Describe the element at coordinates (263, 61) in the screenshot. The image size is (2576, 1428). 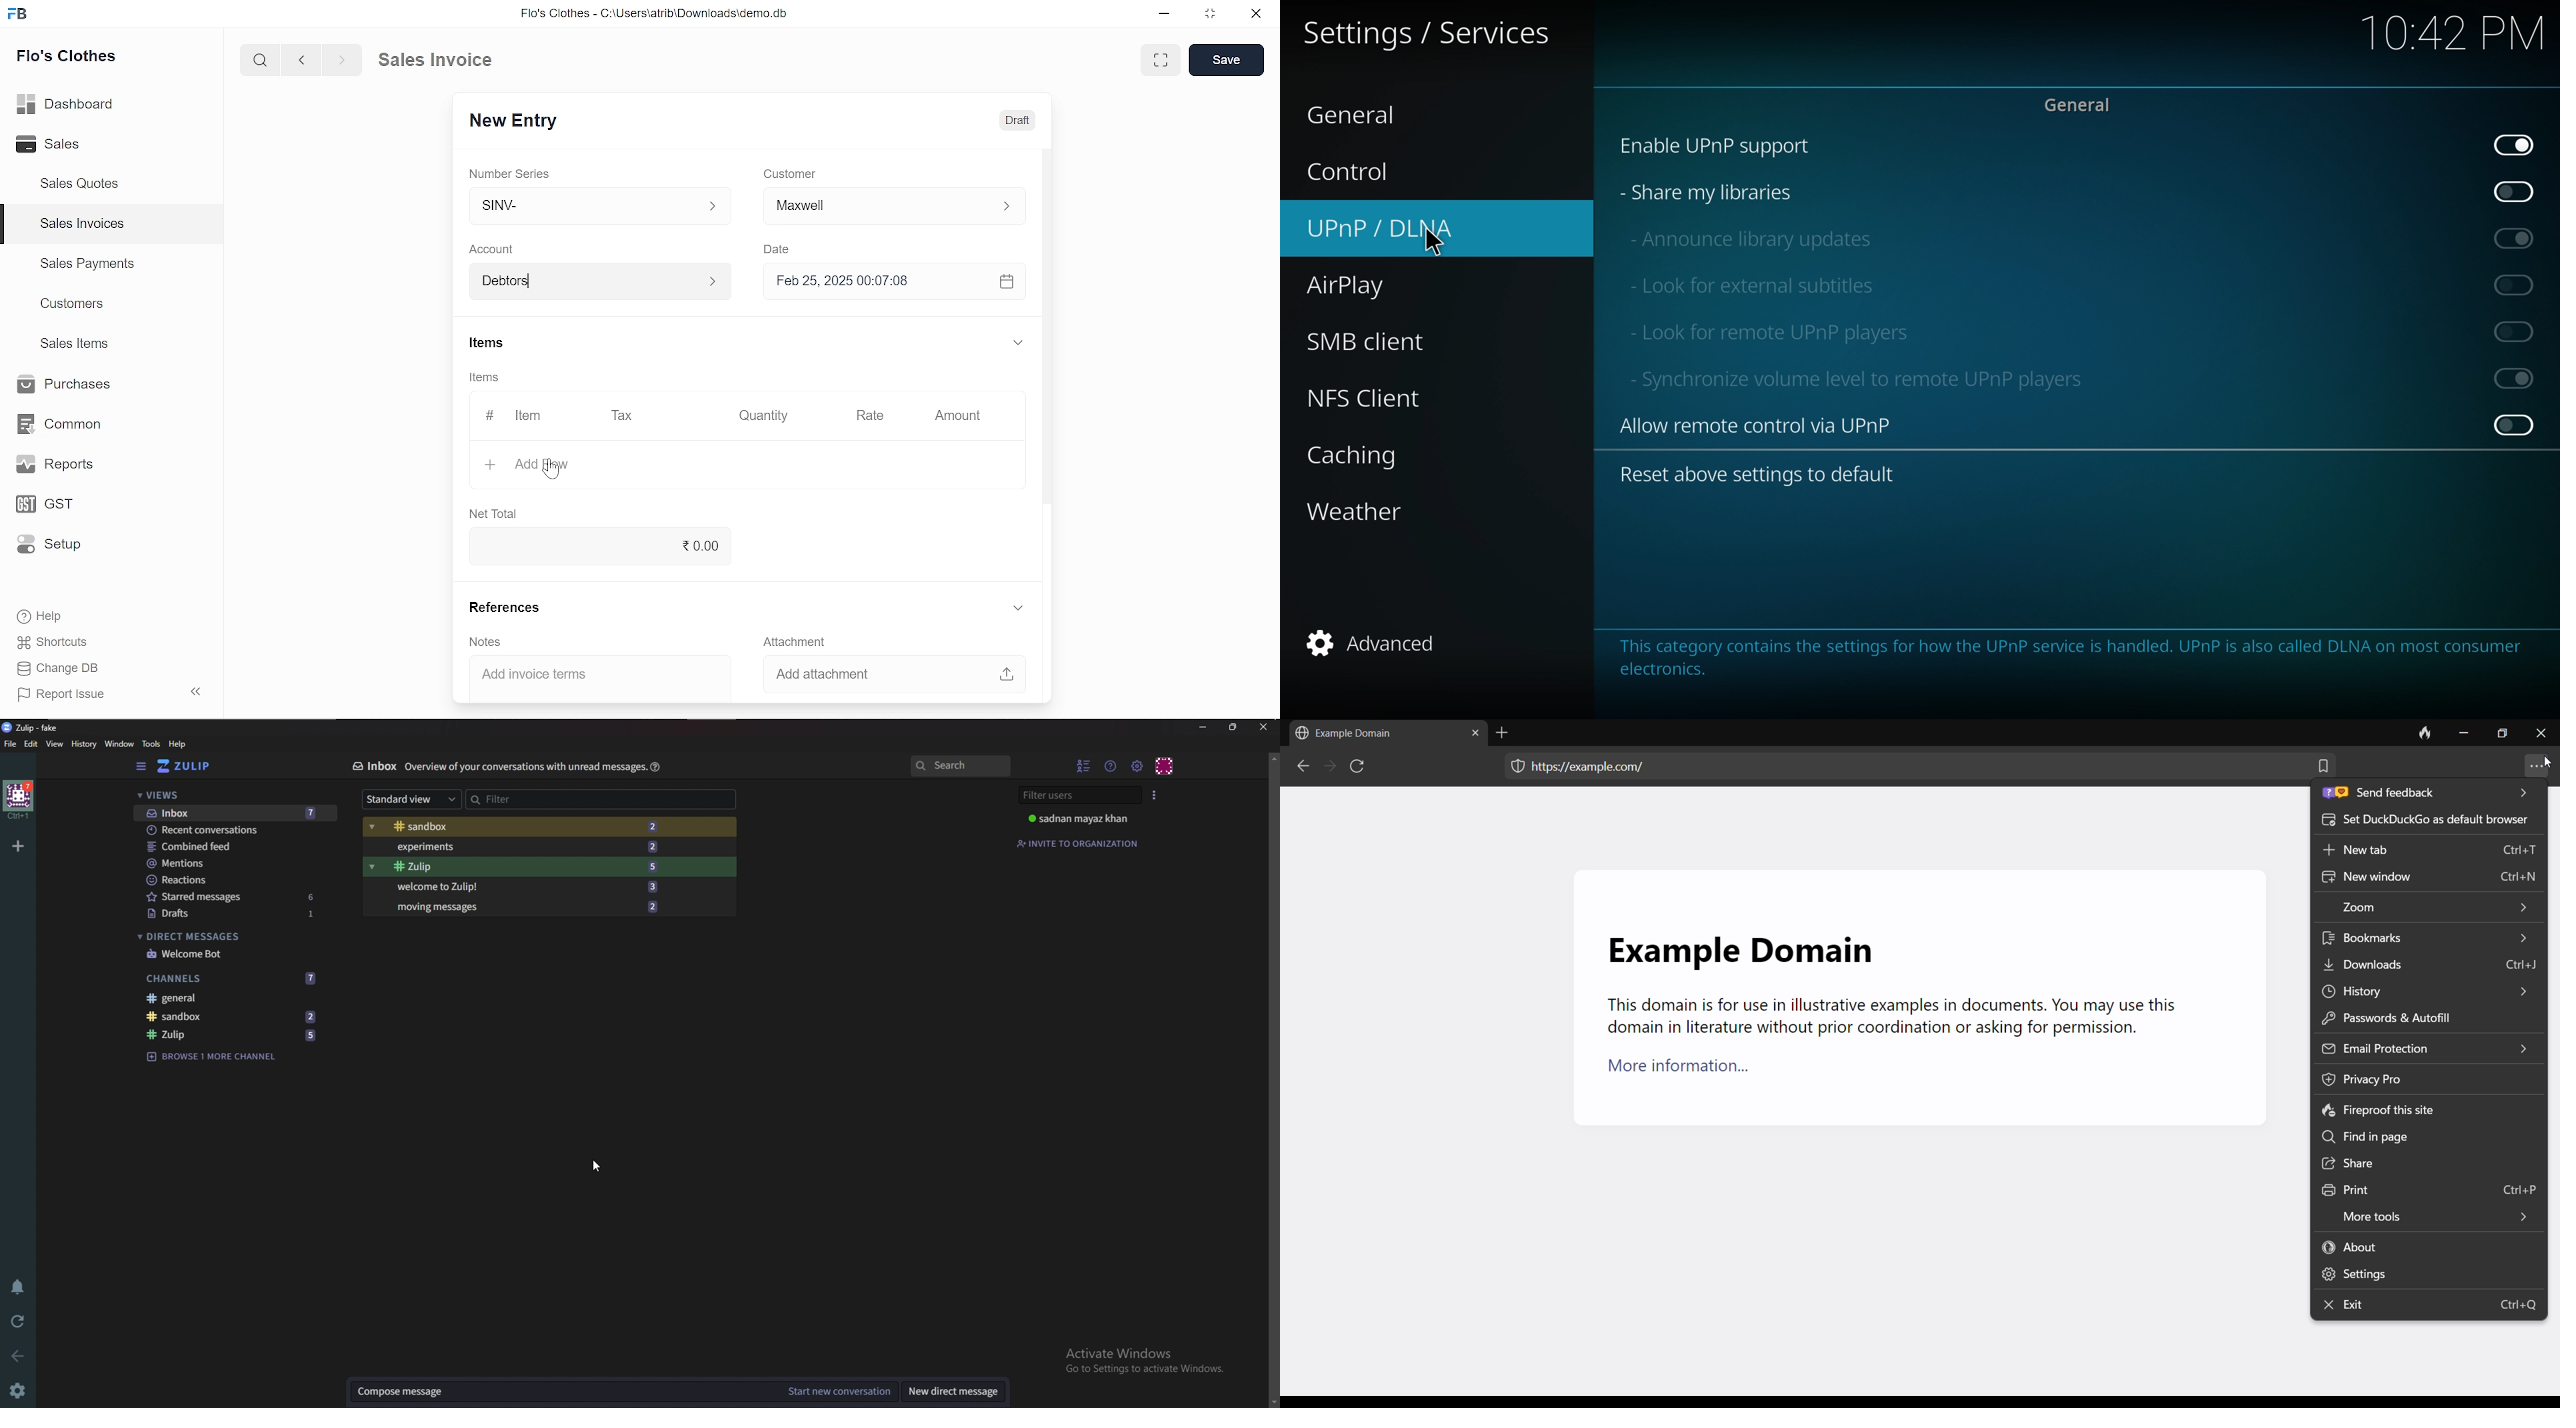
I see `search` at that location.